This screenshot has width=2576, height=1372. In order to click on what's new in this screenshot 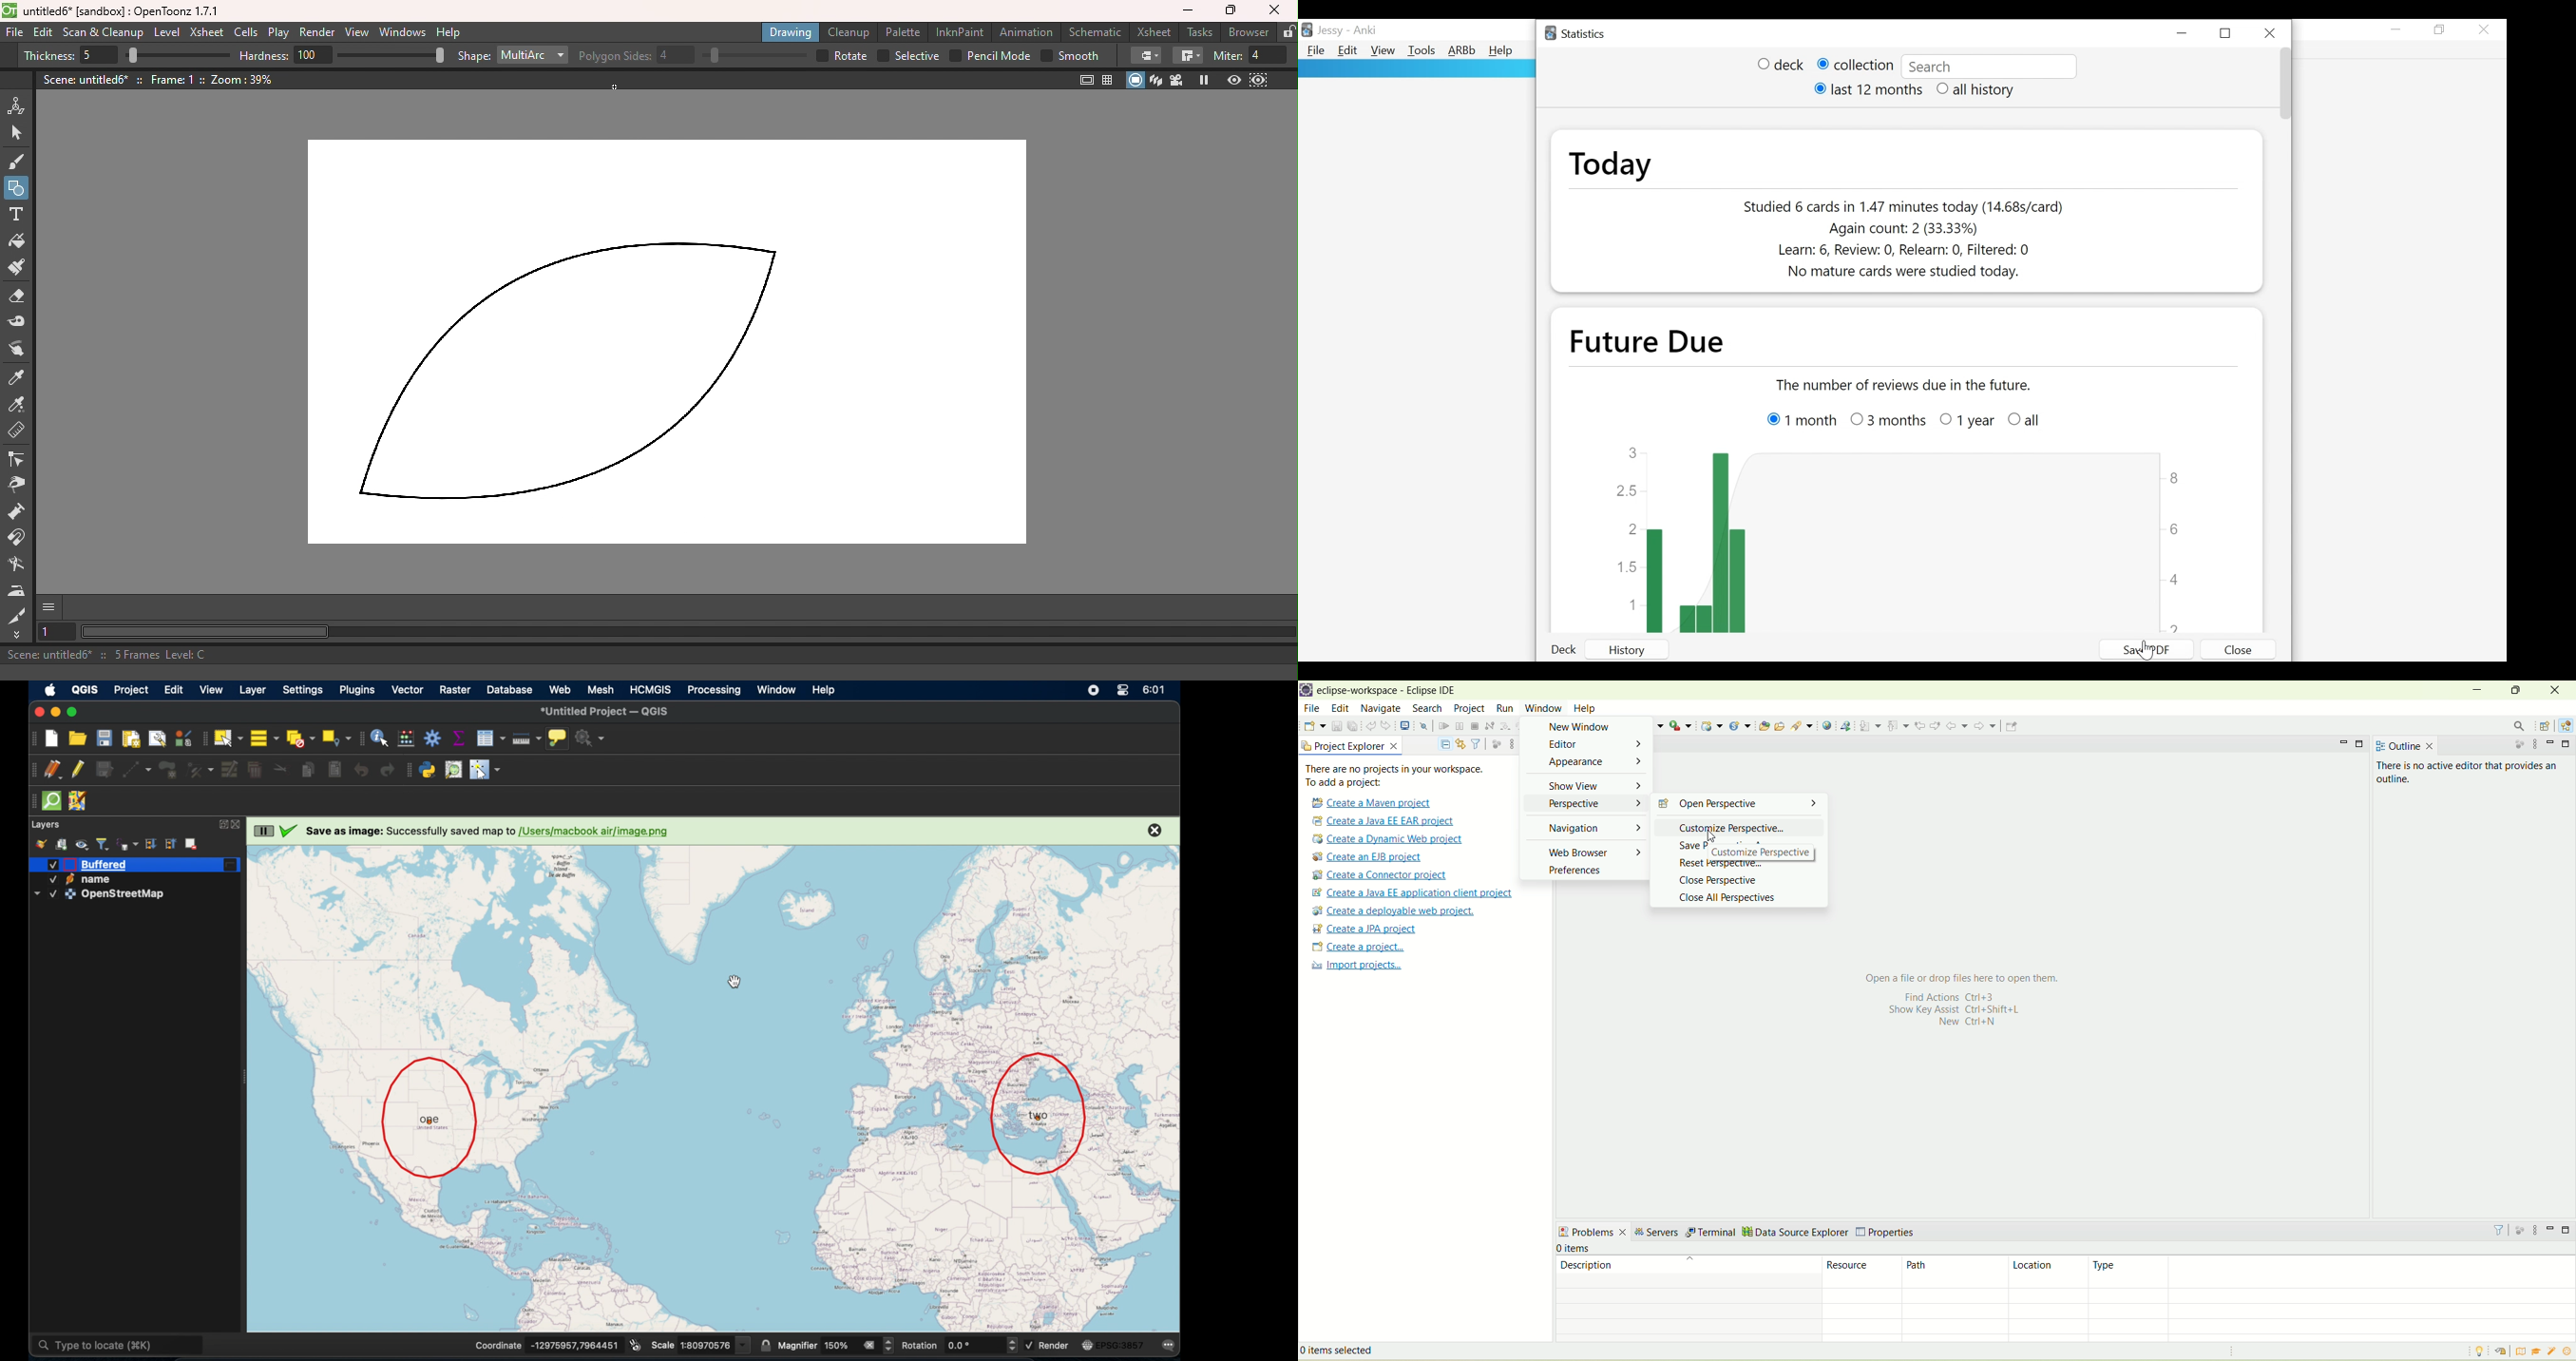, I will do `click(2568, 1352)`.